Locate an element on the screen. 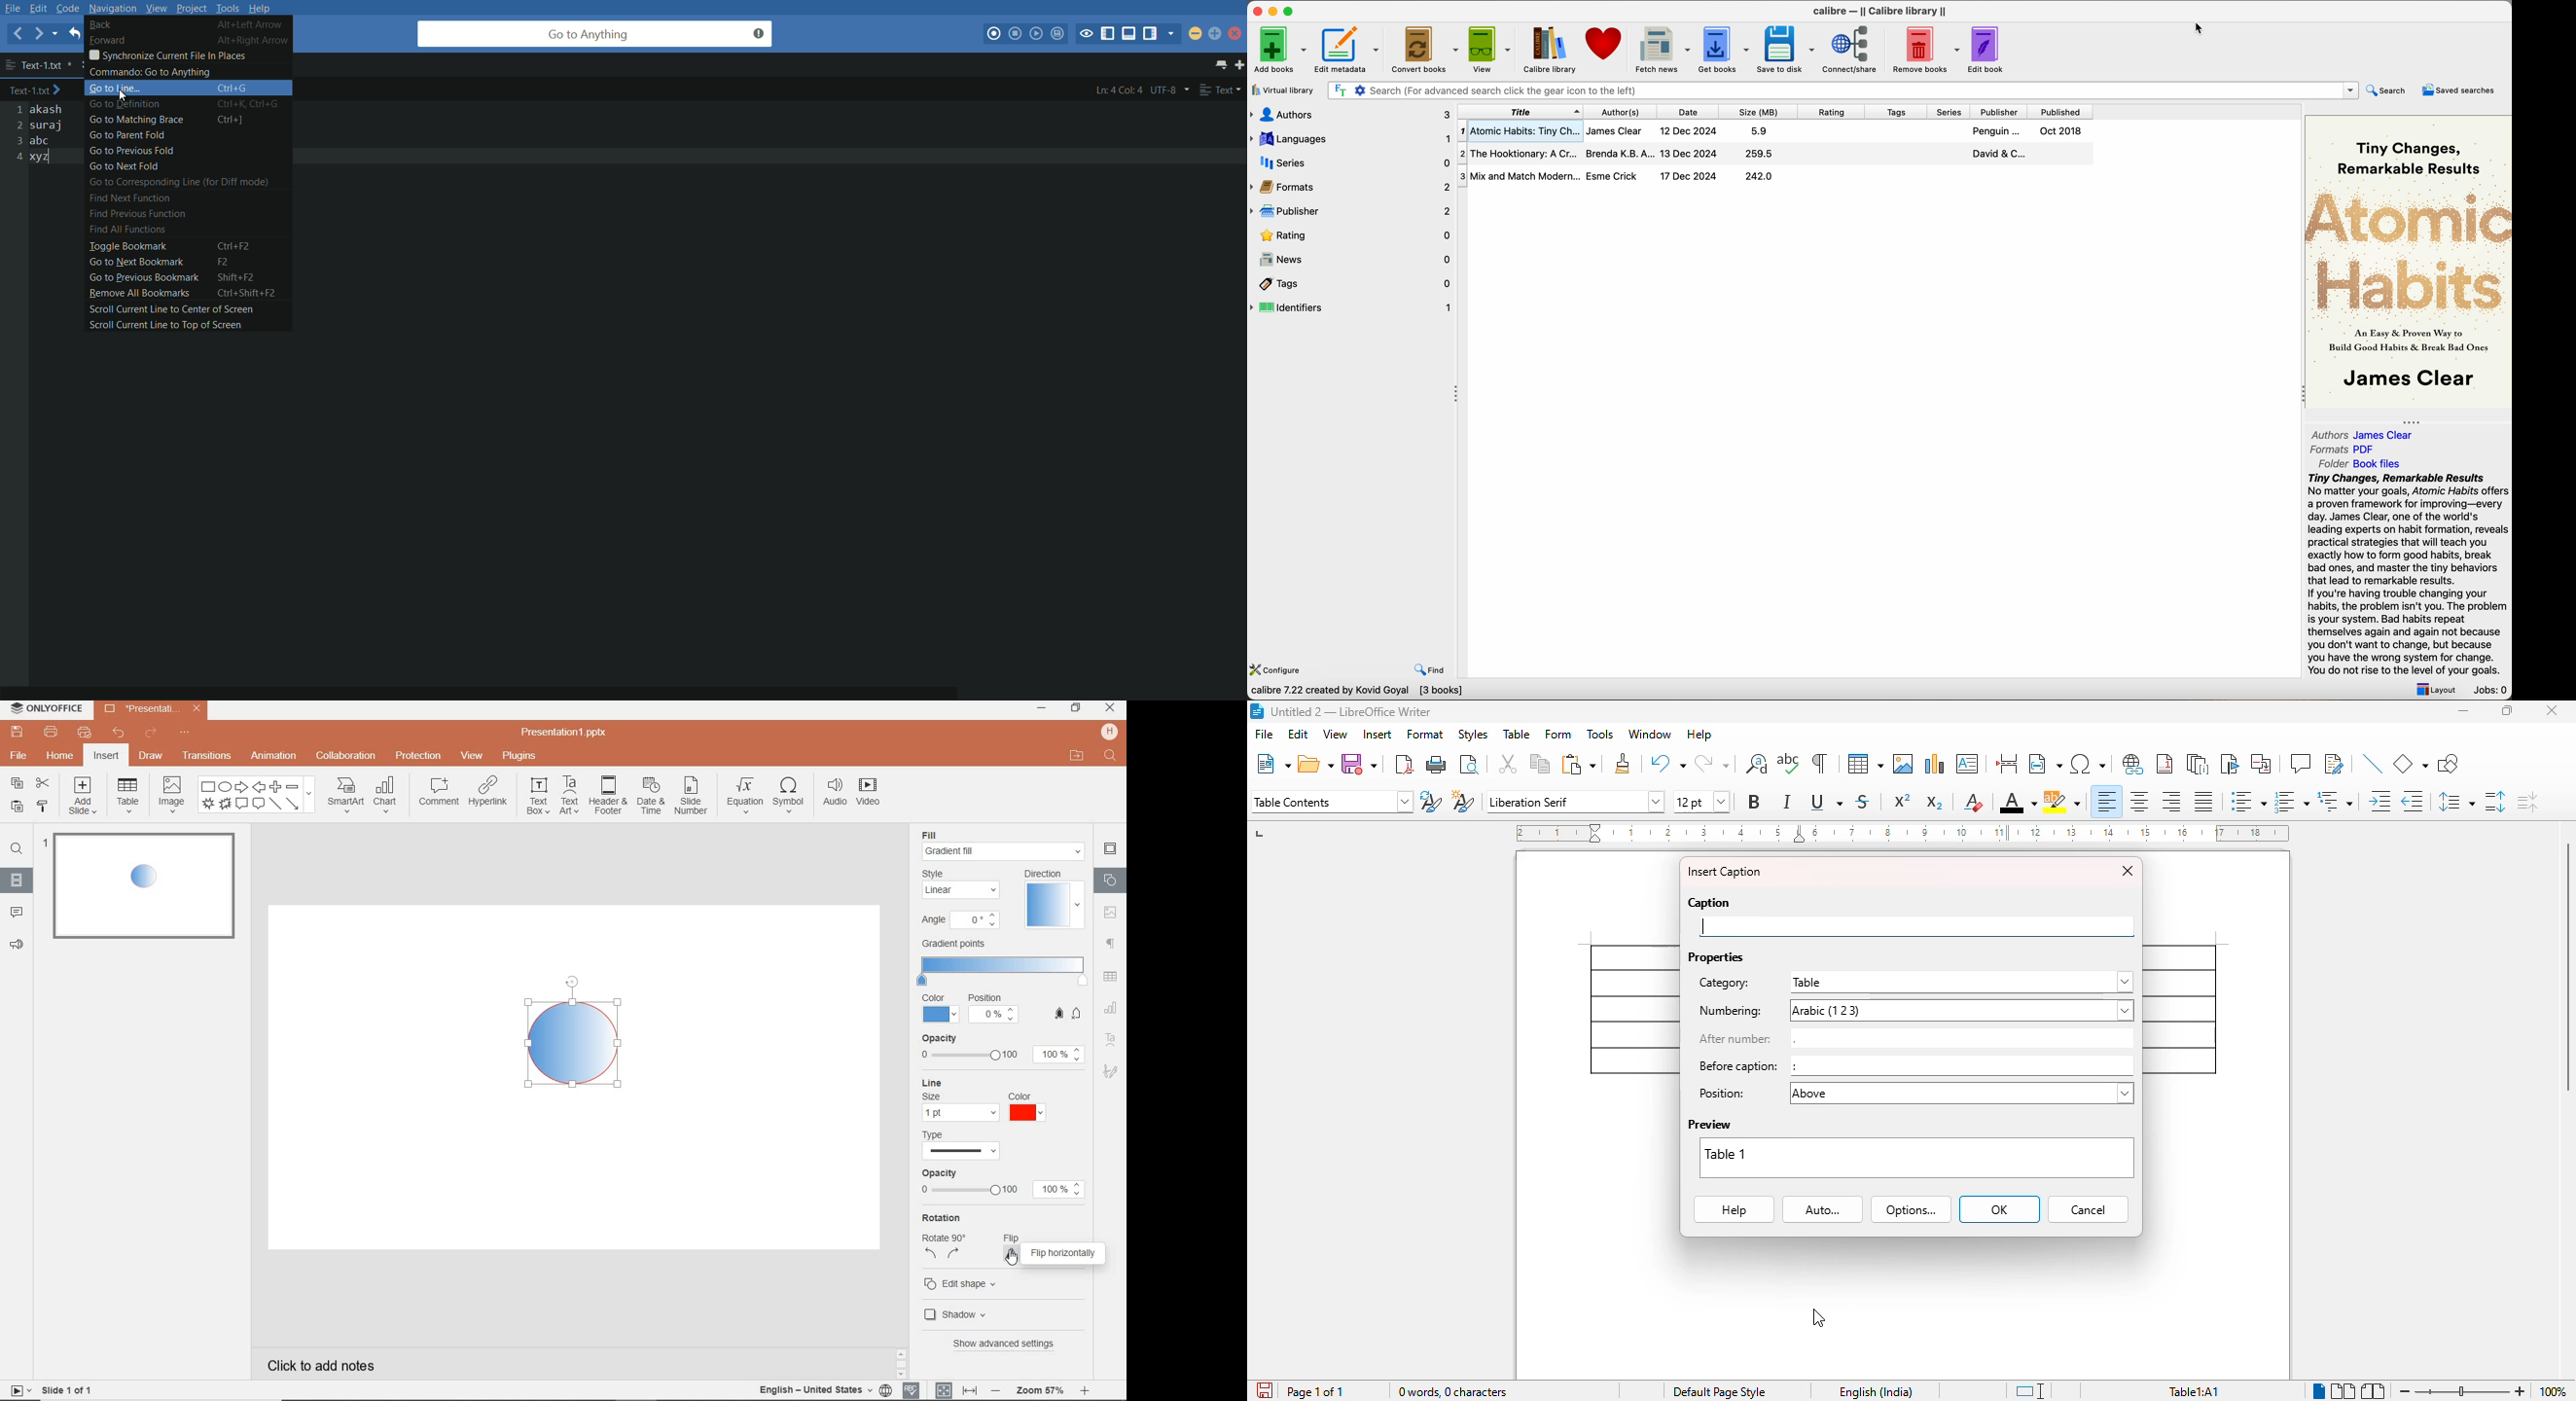 This screenshot has width=2576, height=1428. edit is located at coordinates (1300, 734).